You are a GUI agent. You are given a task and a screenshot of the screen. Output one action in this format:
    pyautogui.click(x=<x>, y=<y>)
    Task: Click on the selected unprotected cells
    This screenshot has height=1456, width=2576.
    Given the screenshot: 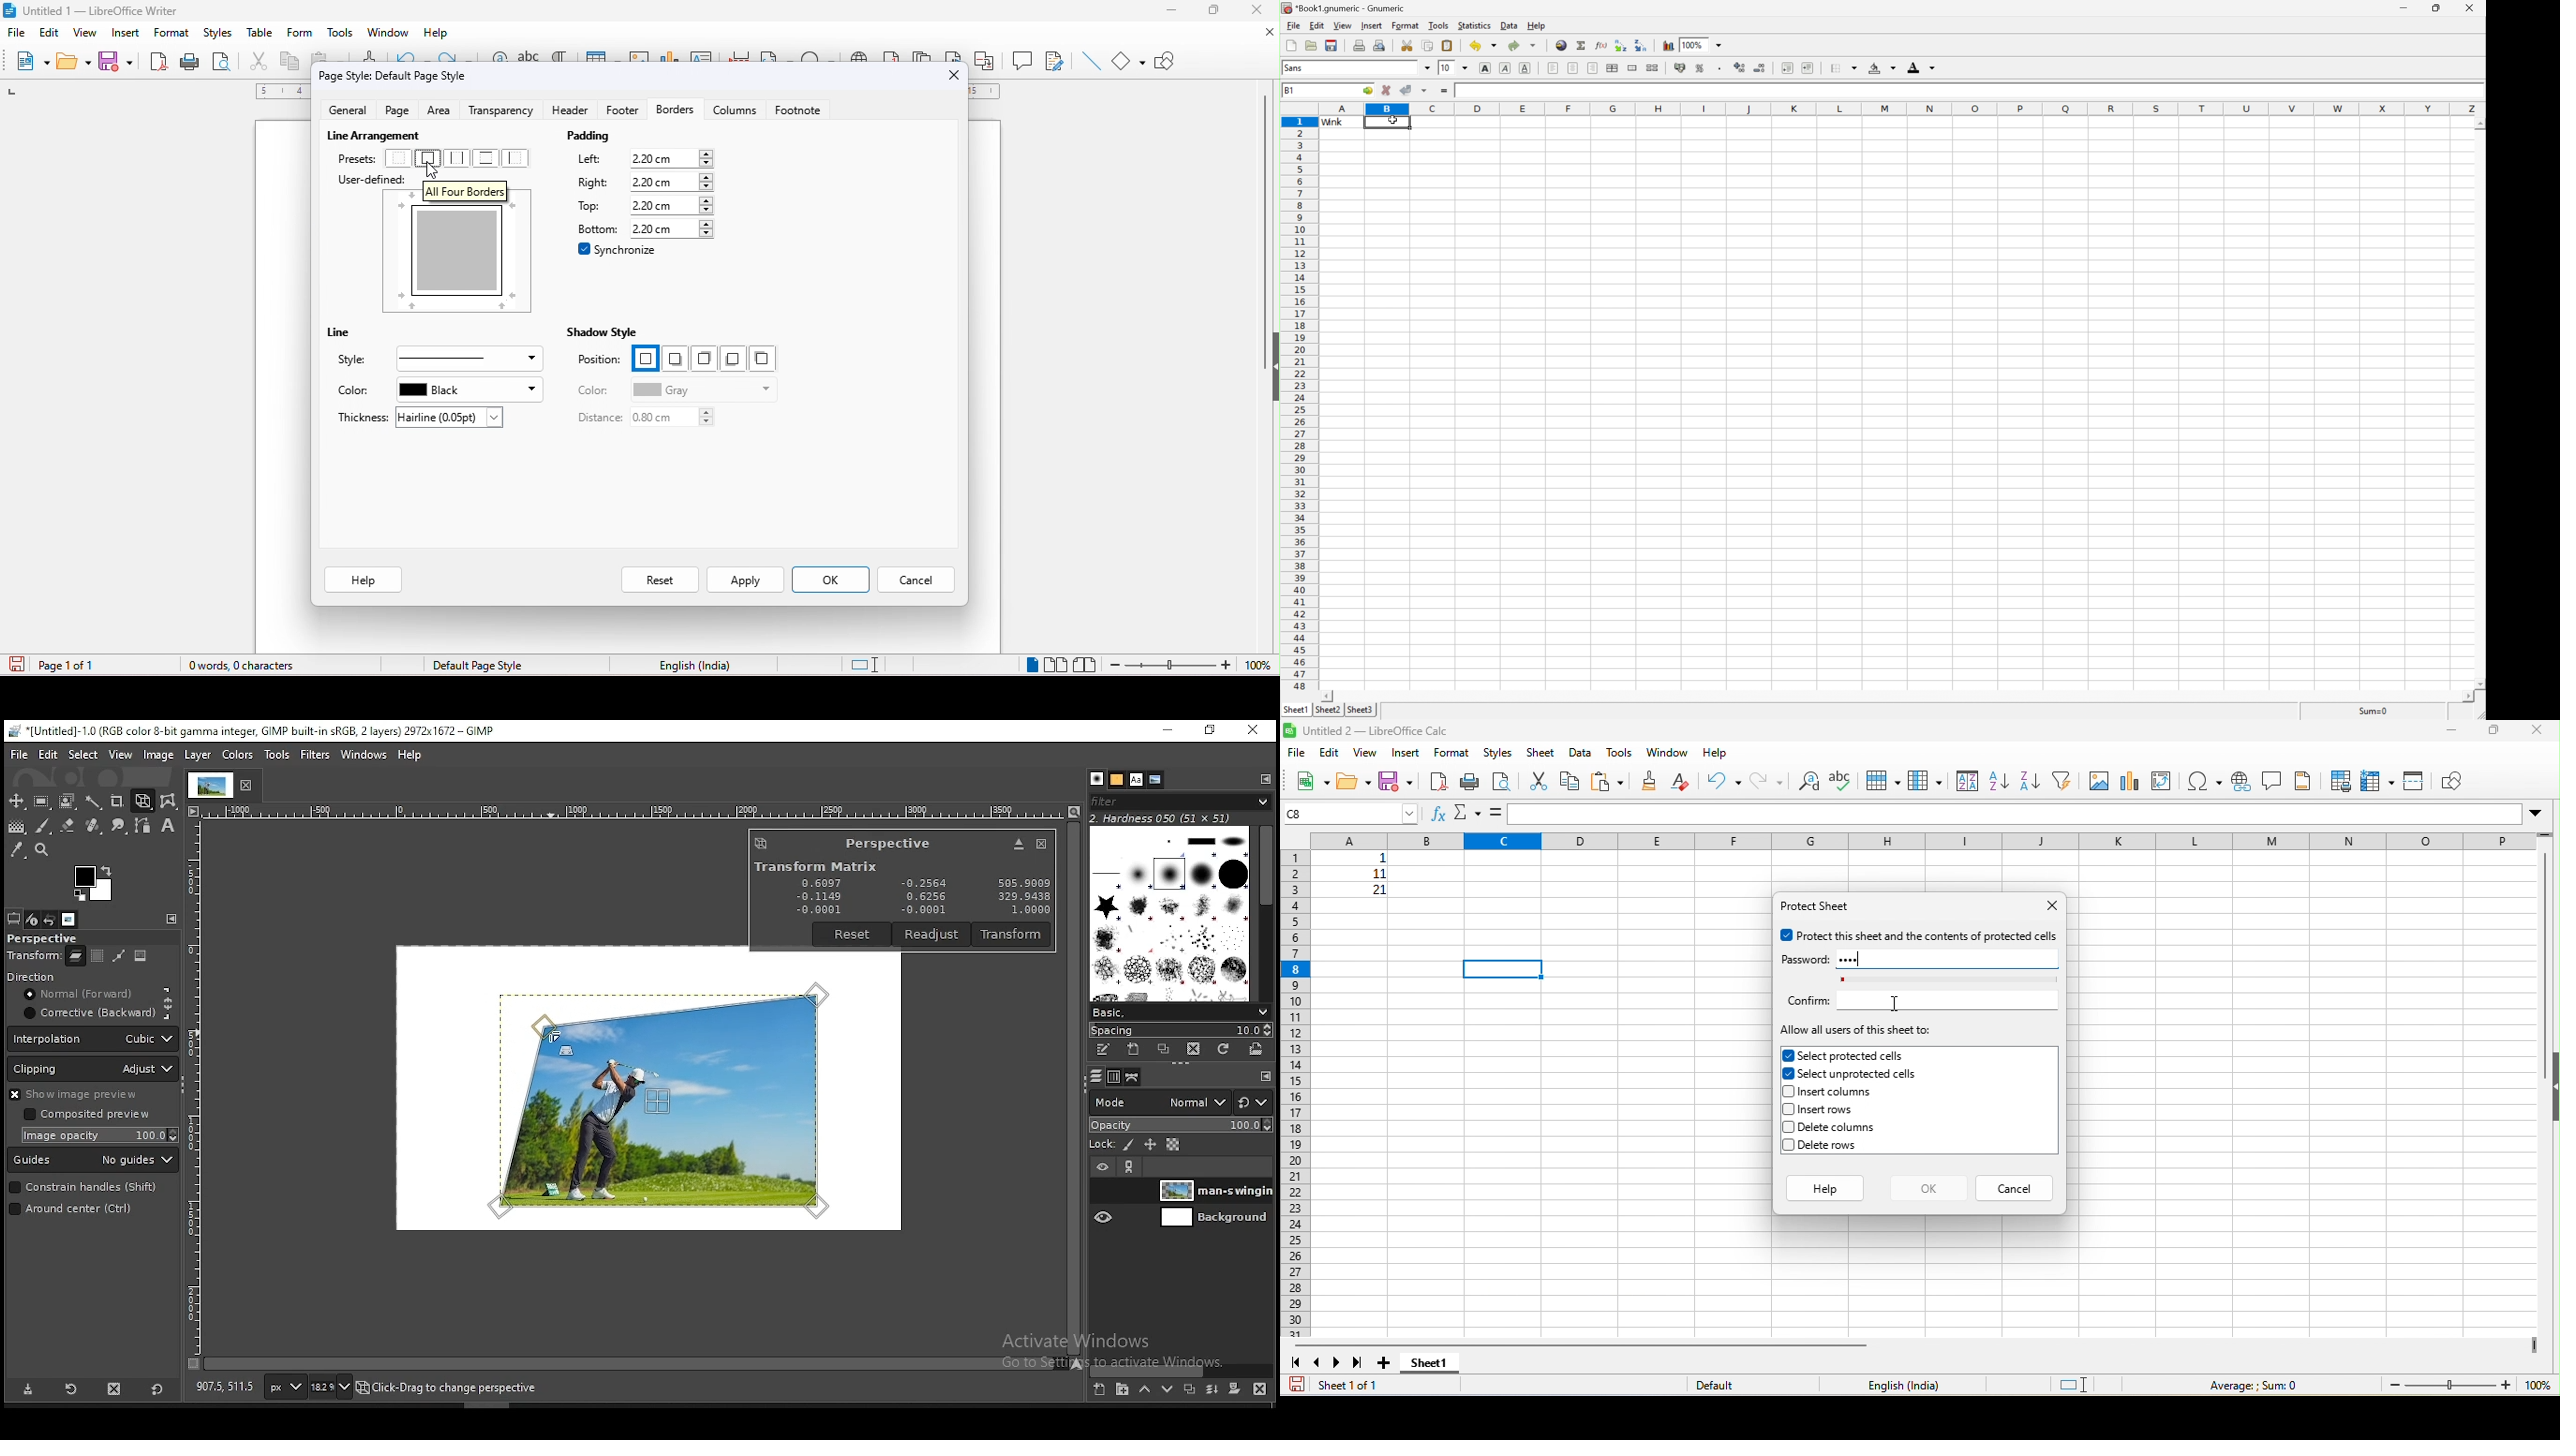 What is the action you would take?
    pyautogui.click(x=1850, y=1073)
    